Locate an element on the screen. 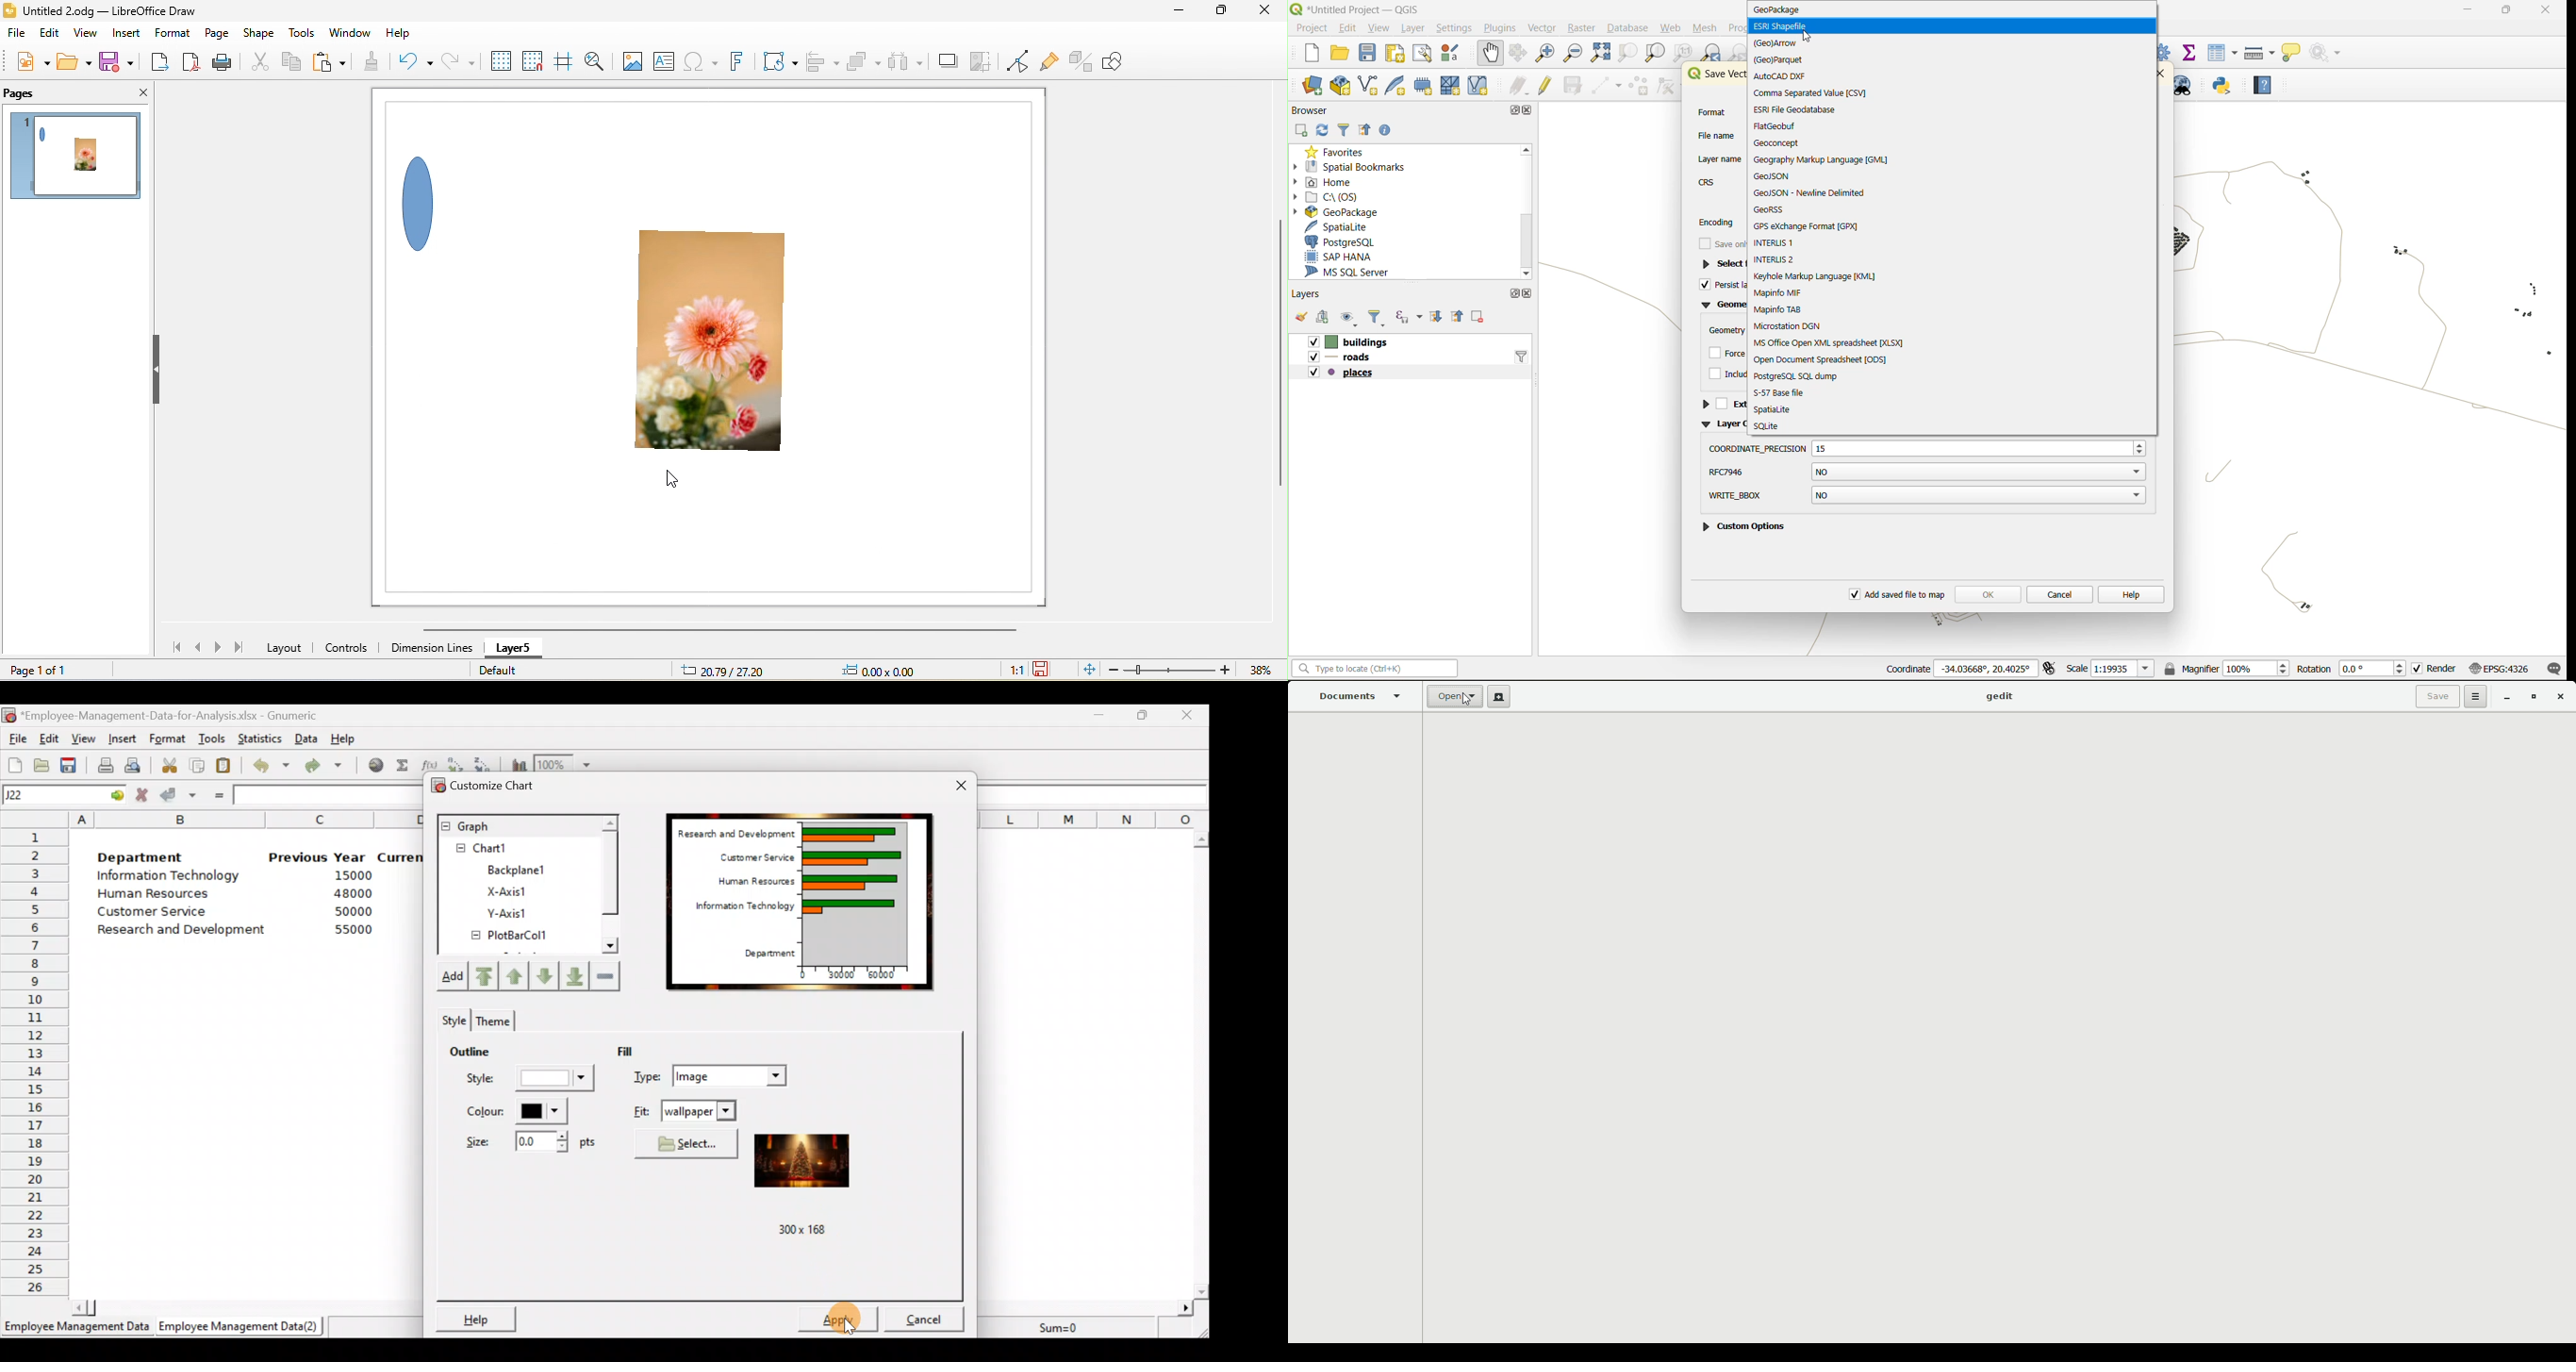 This screenshot has height=1372, width=2576. Cursor on Apply is located at coordinates (857, 1318).